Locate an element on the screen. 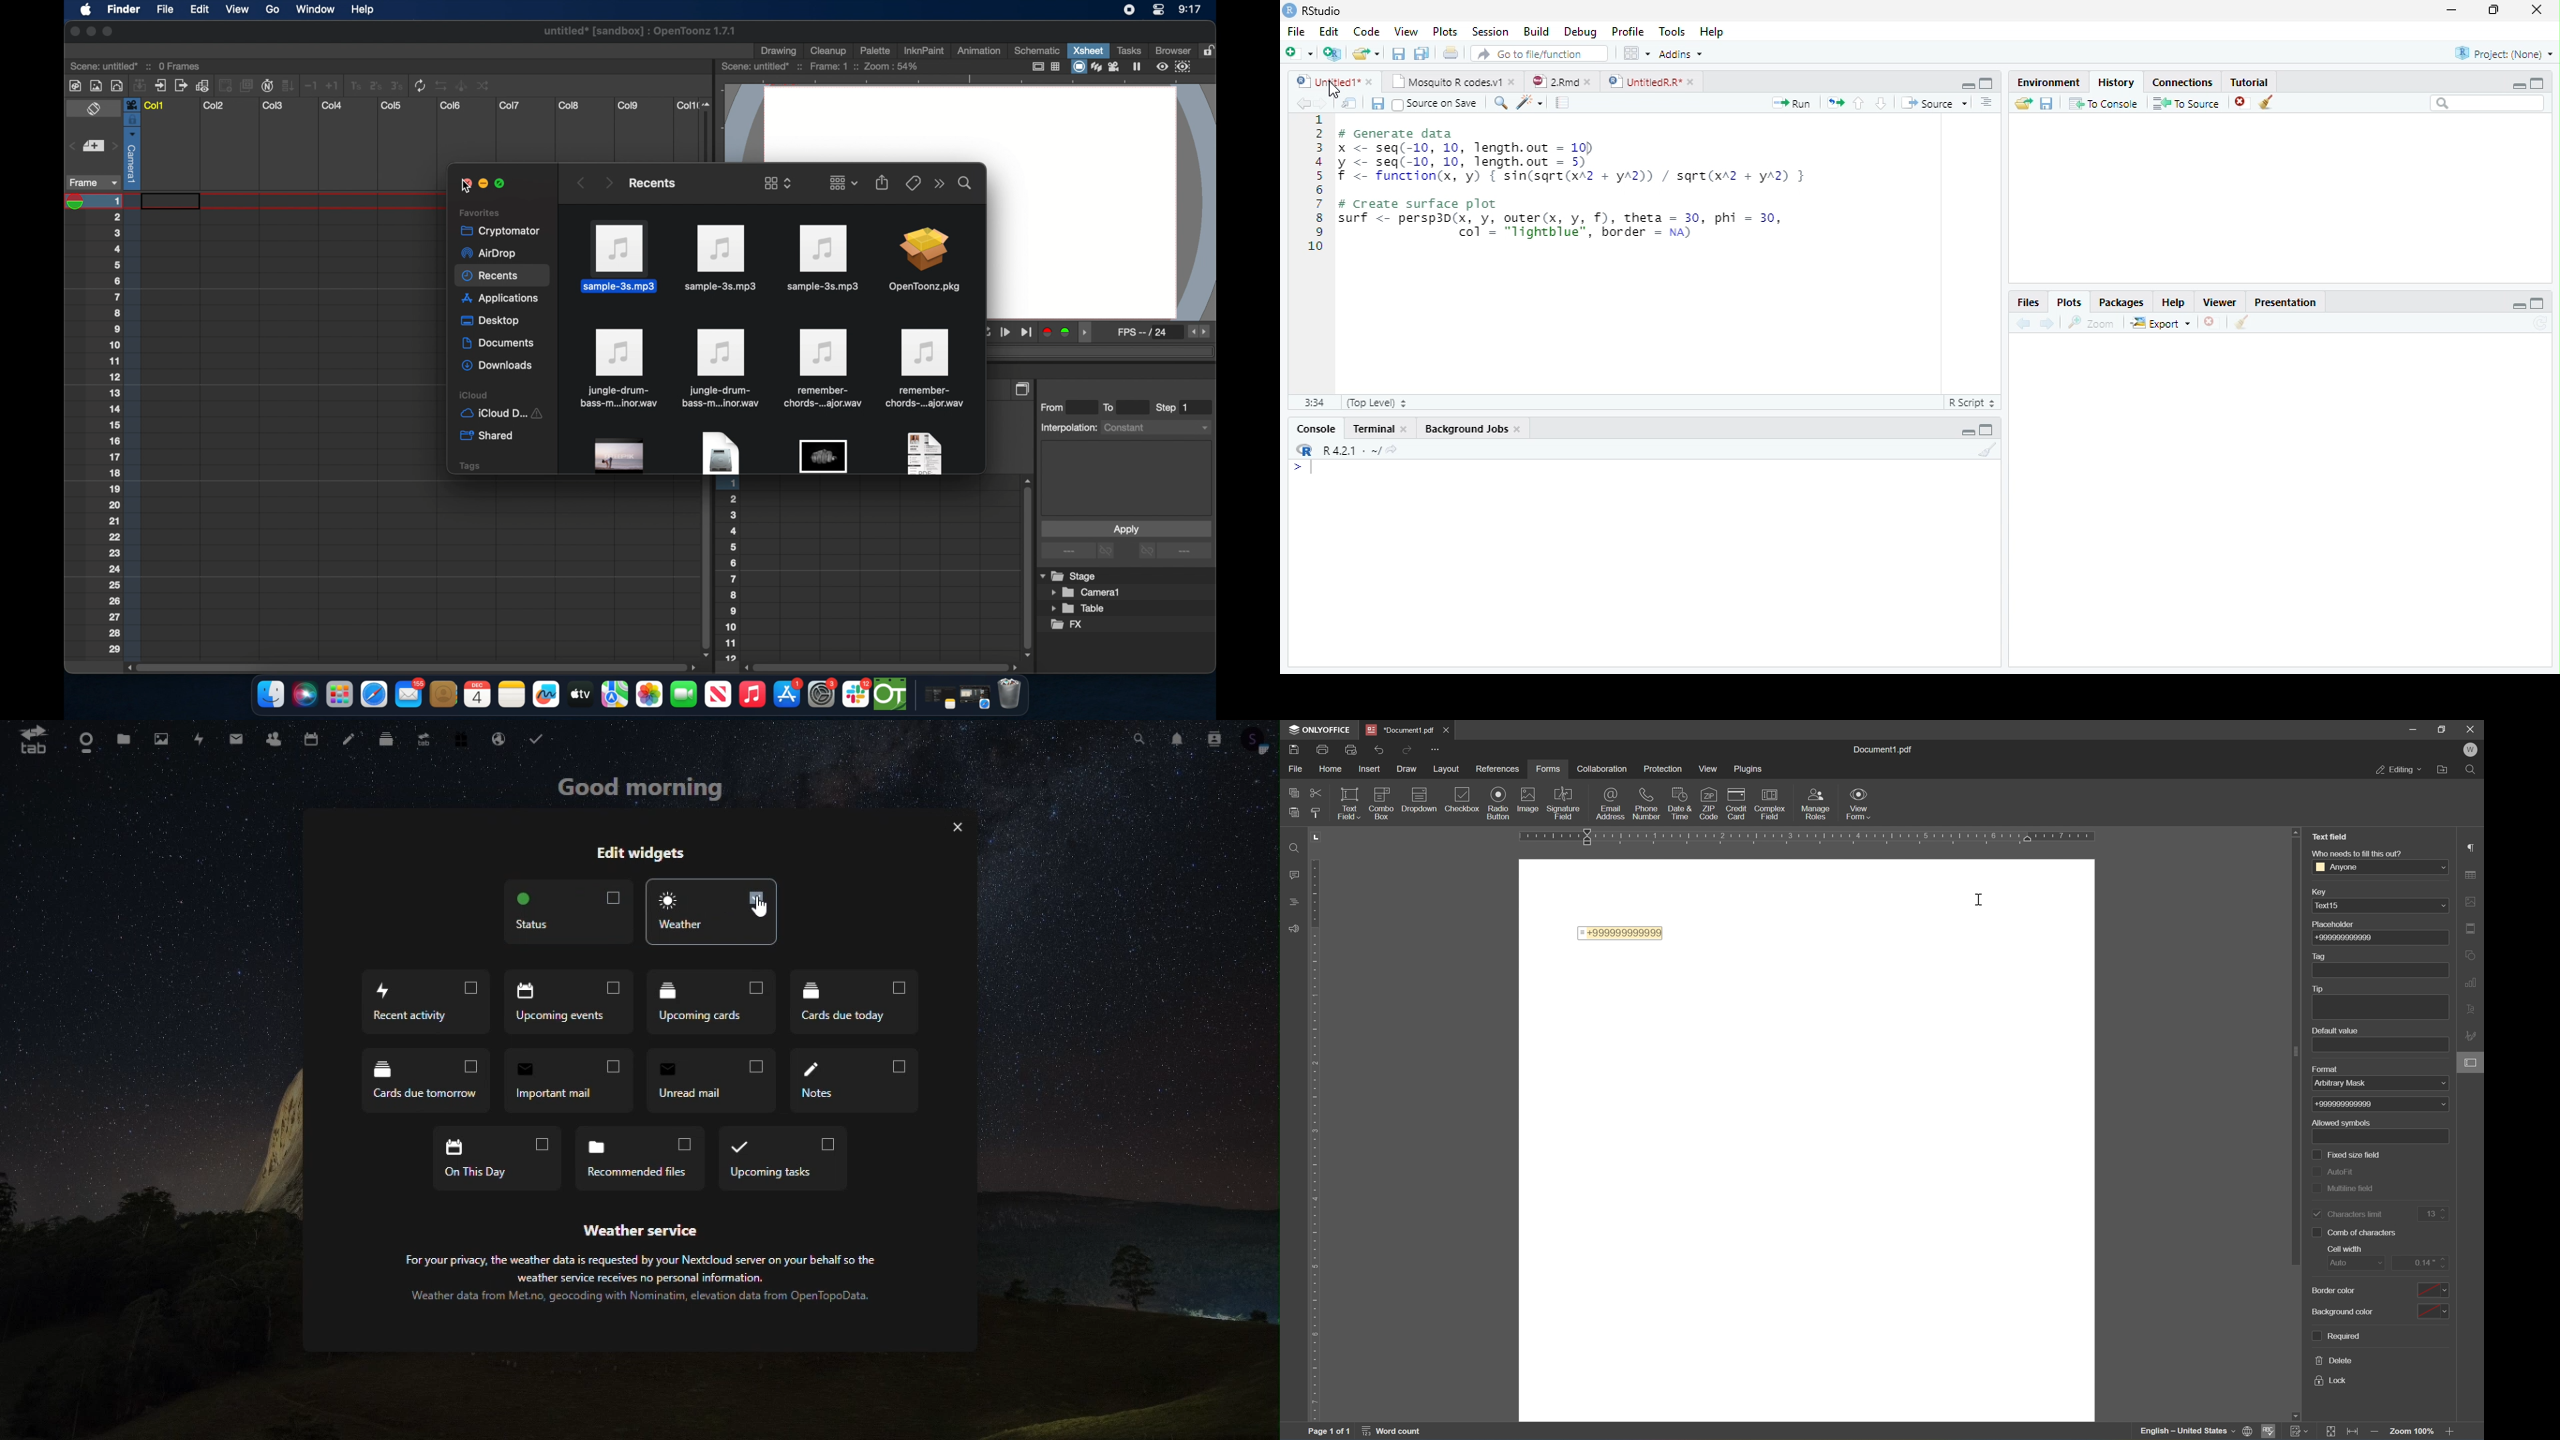 This screenshot has width=2576, height=1456. minimize is located at coordinates (2451, 9).